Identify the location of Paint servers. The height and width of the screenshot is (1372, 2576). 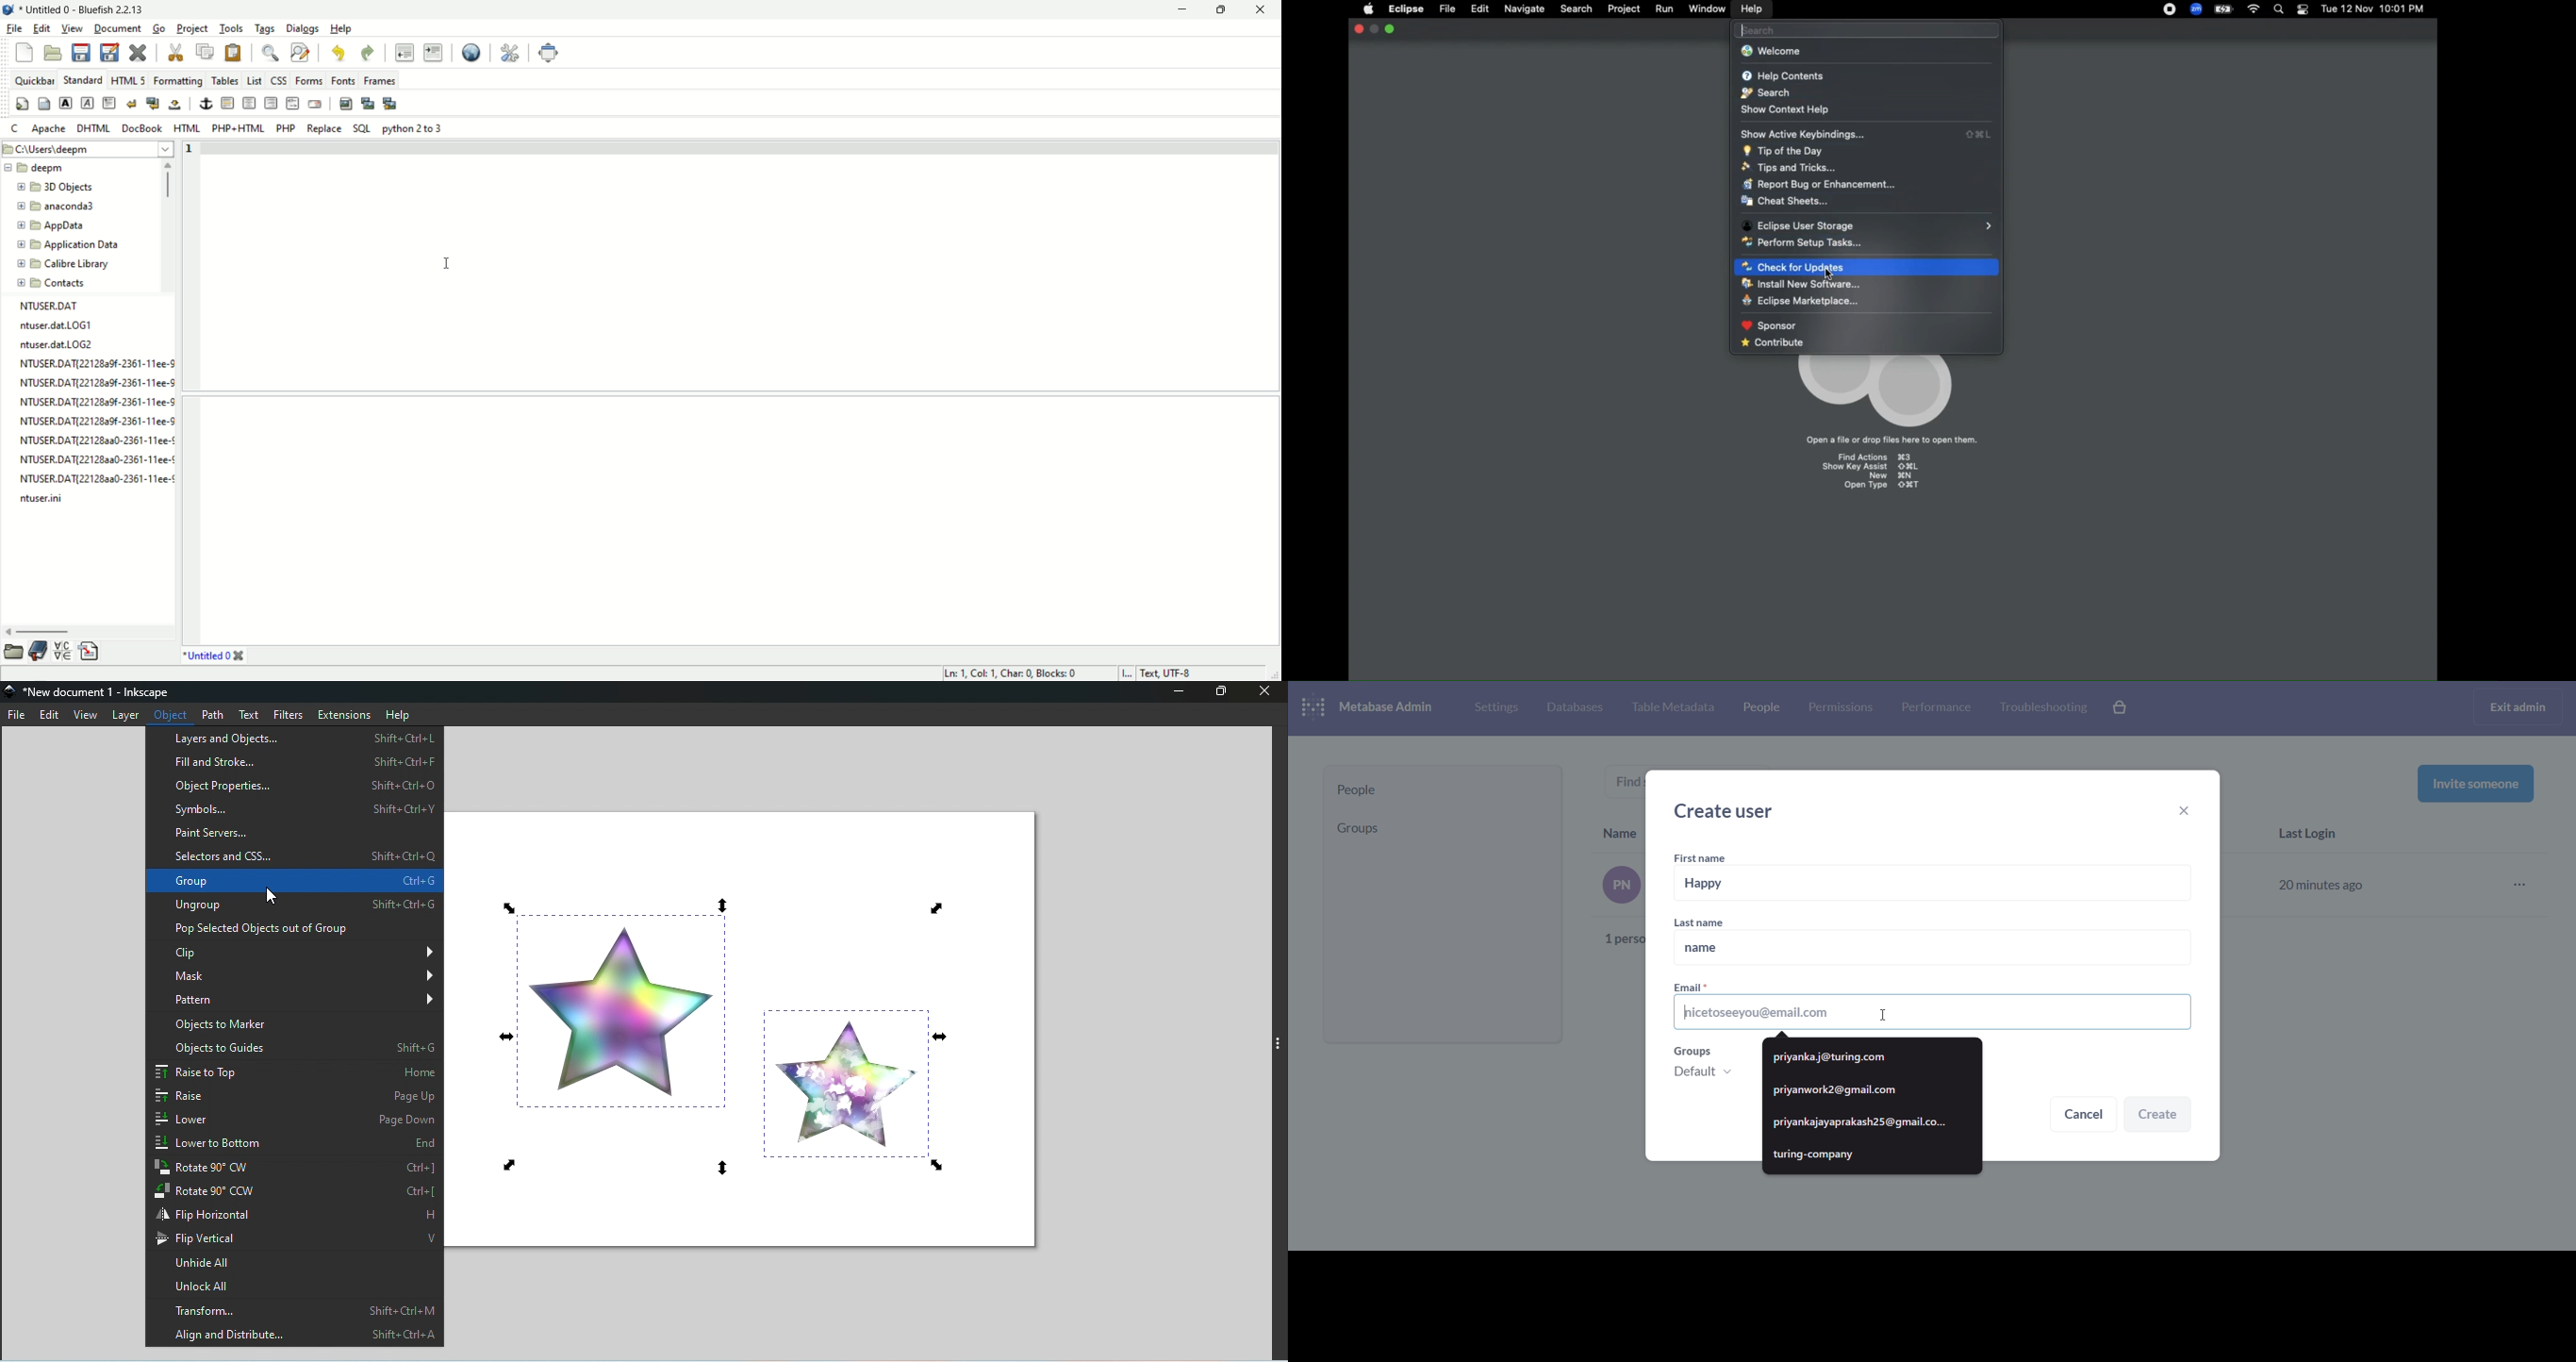
(293, 834).